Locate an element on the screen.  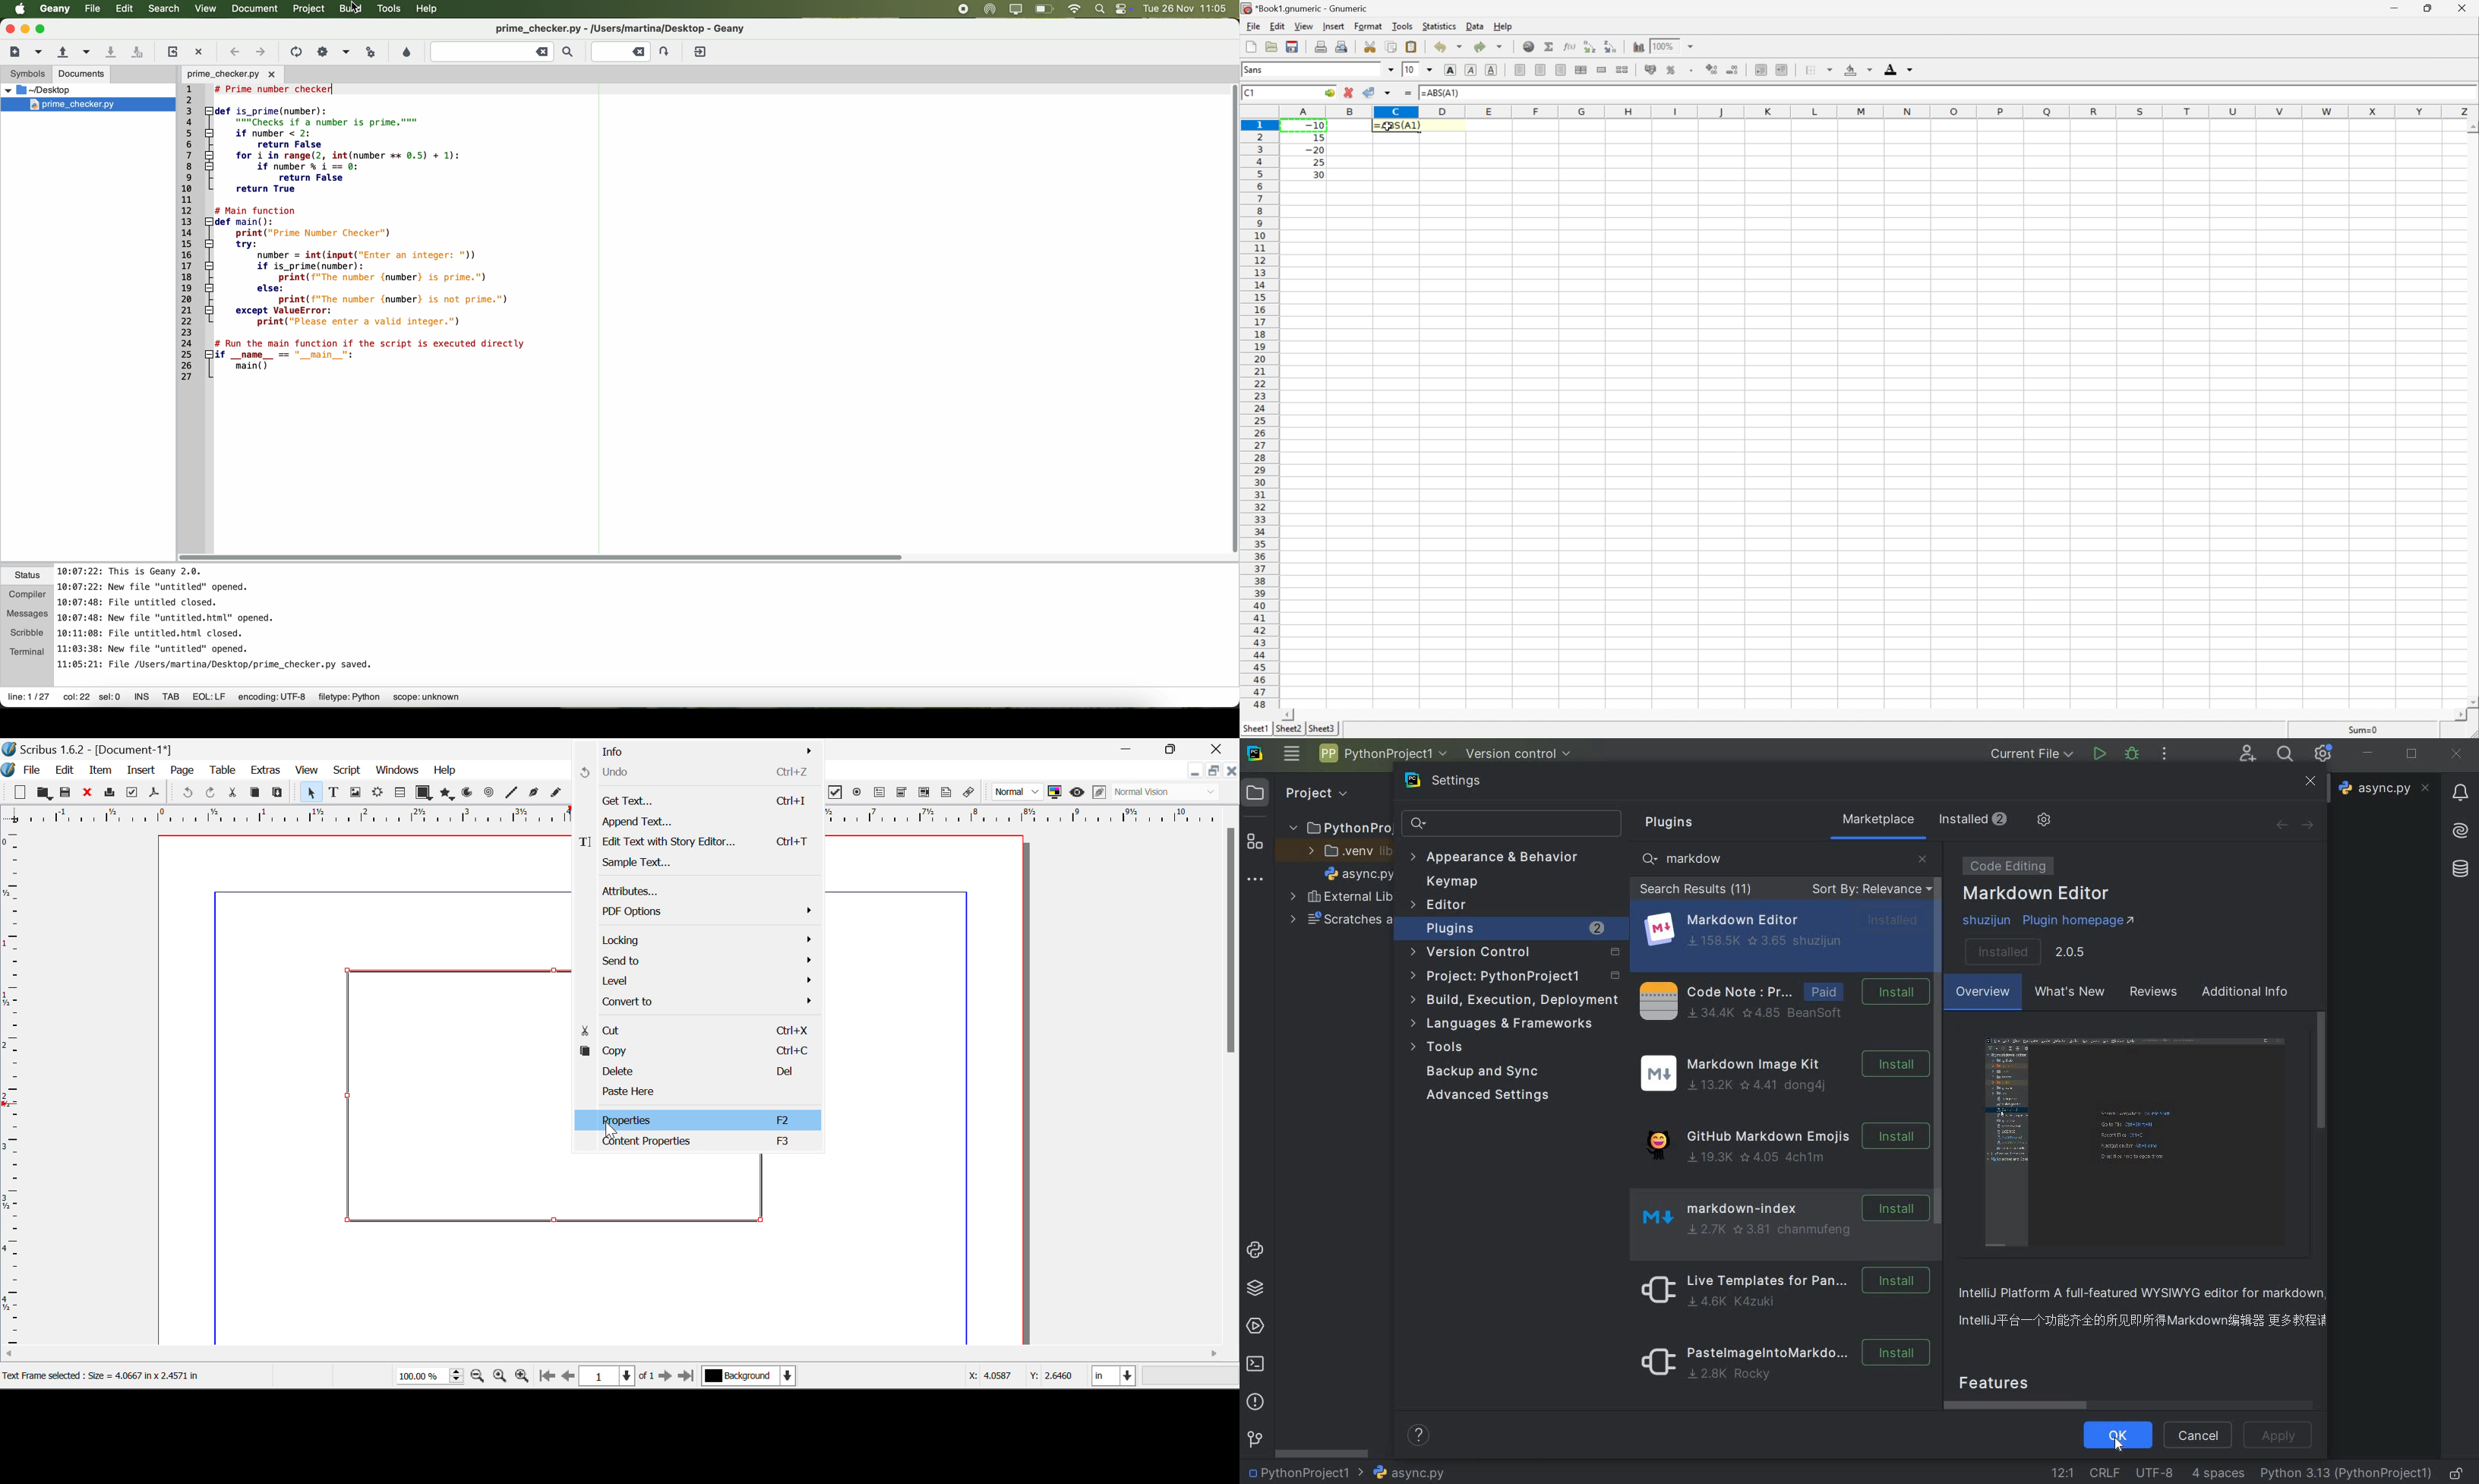
pastelmageintomarkdown is located at coordinates (1780, 1365).